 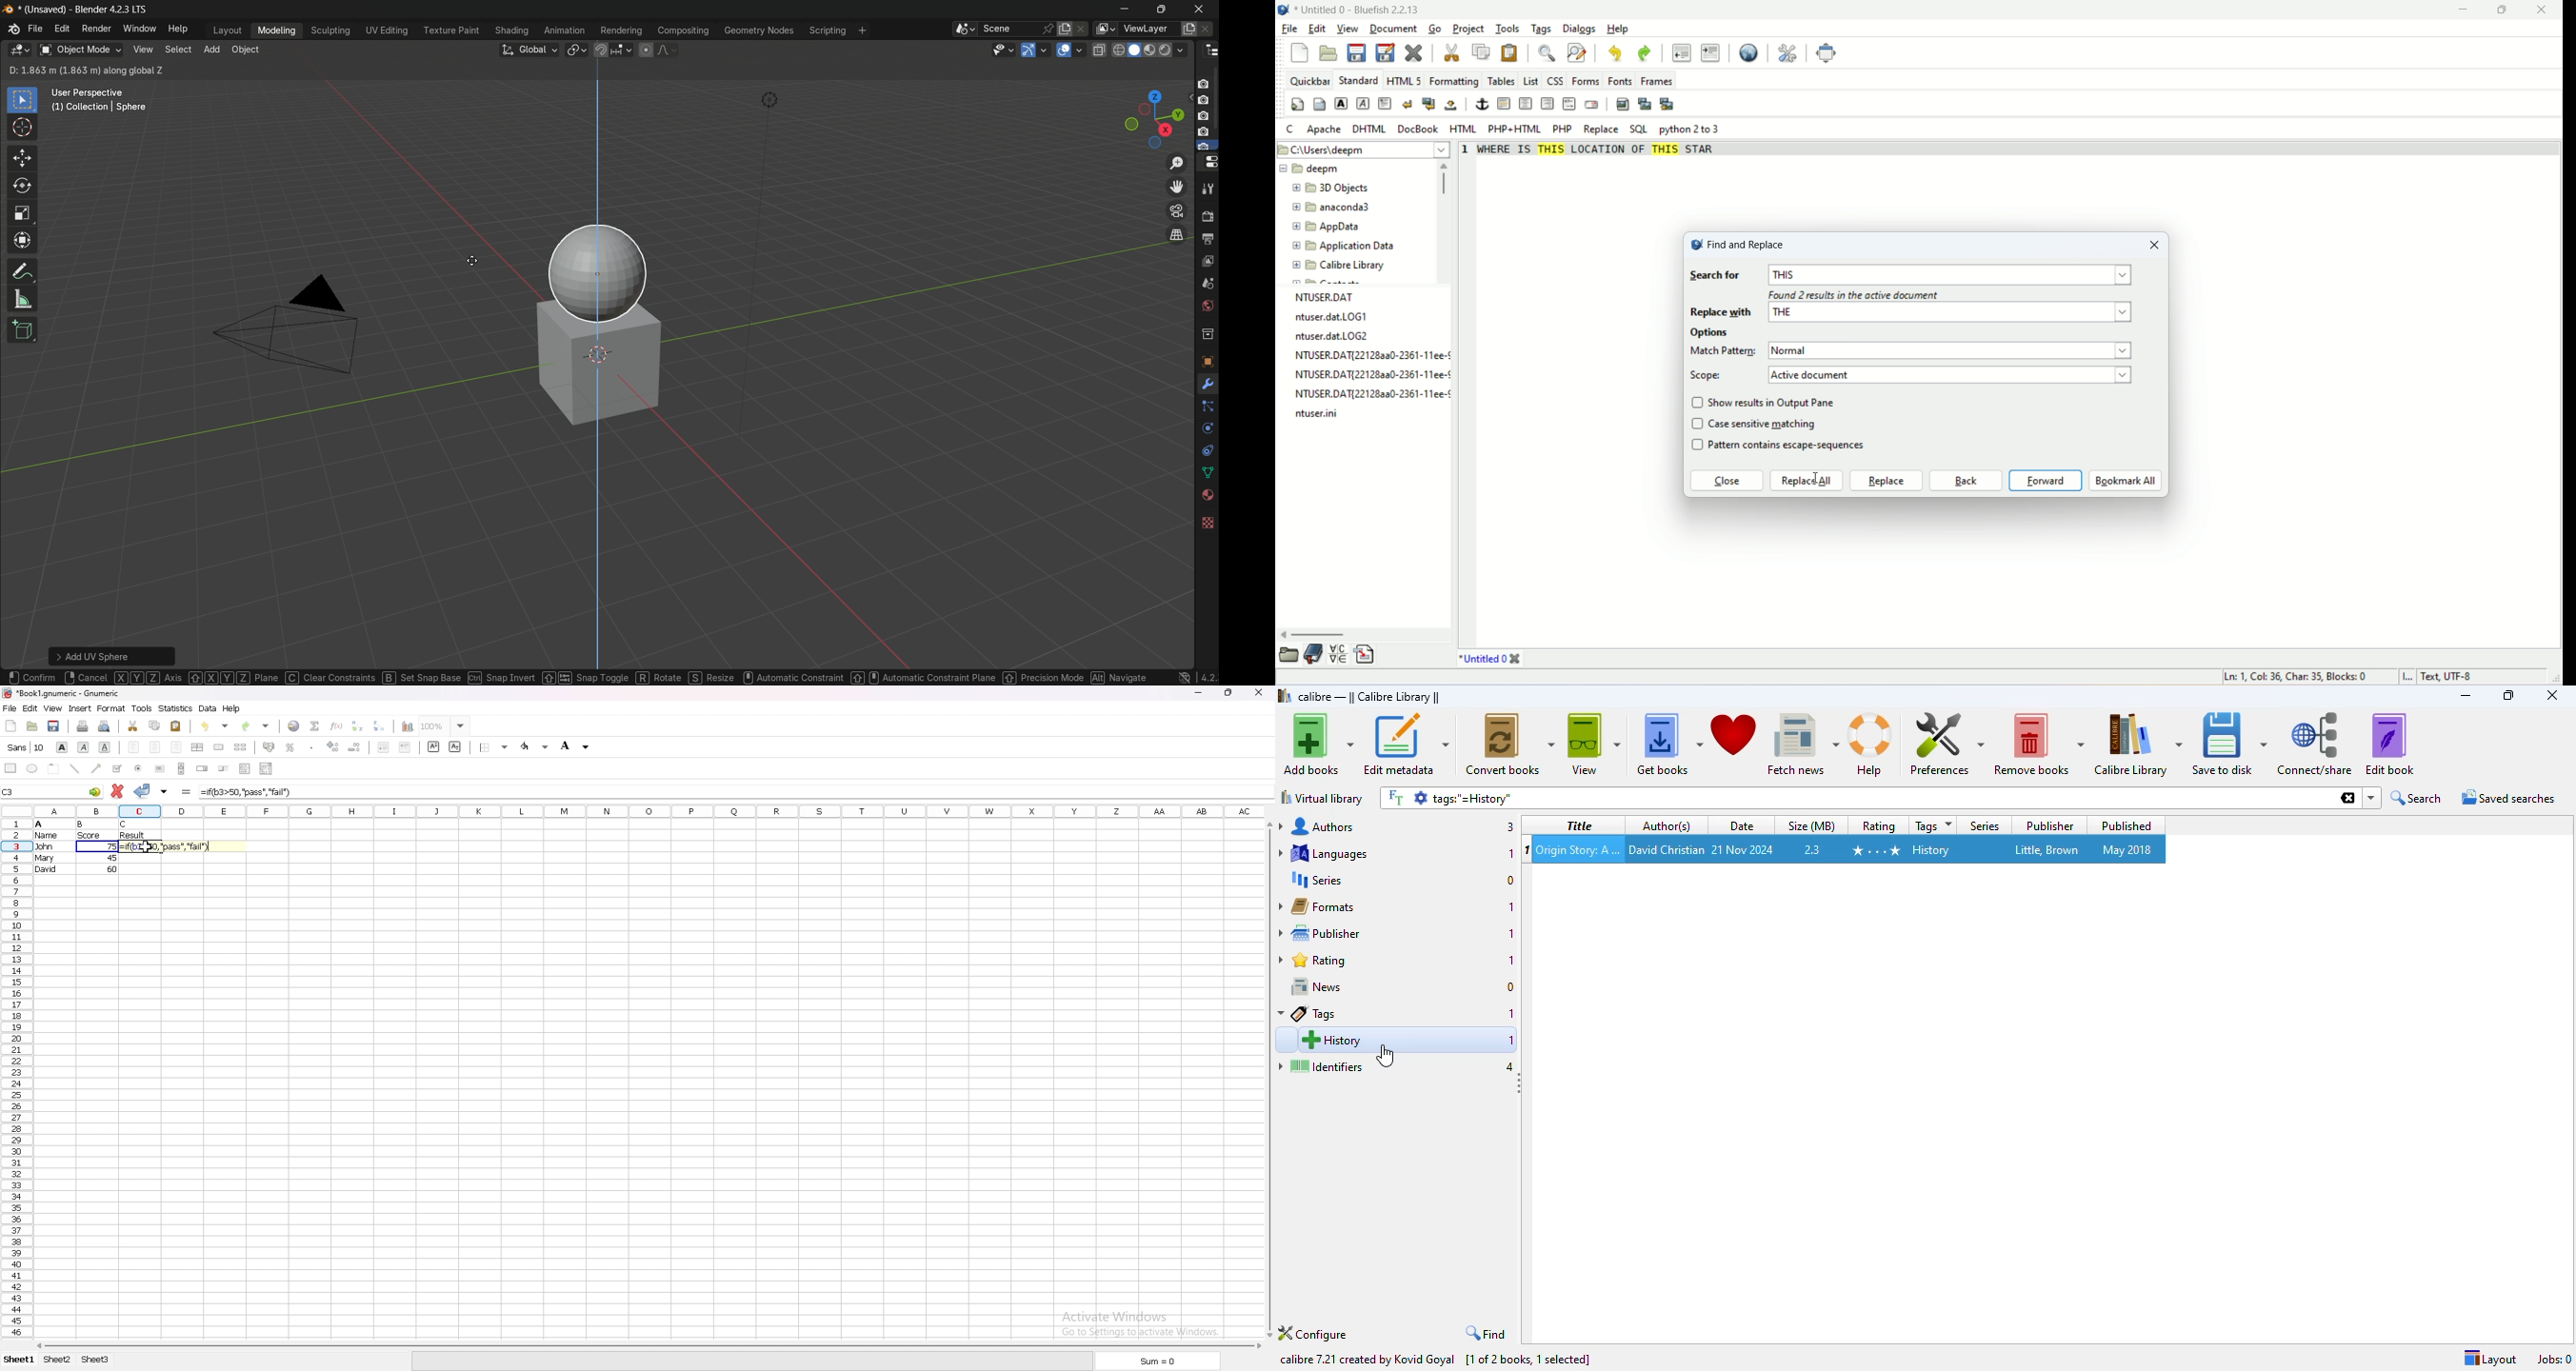 What do you see at coordinates (232, 708) in the screenshot?
I see `help` at bounding box center [232, 708].